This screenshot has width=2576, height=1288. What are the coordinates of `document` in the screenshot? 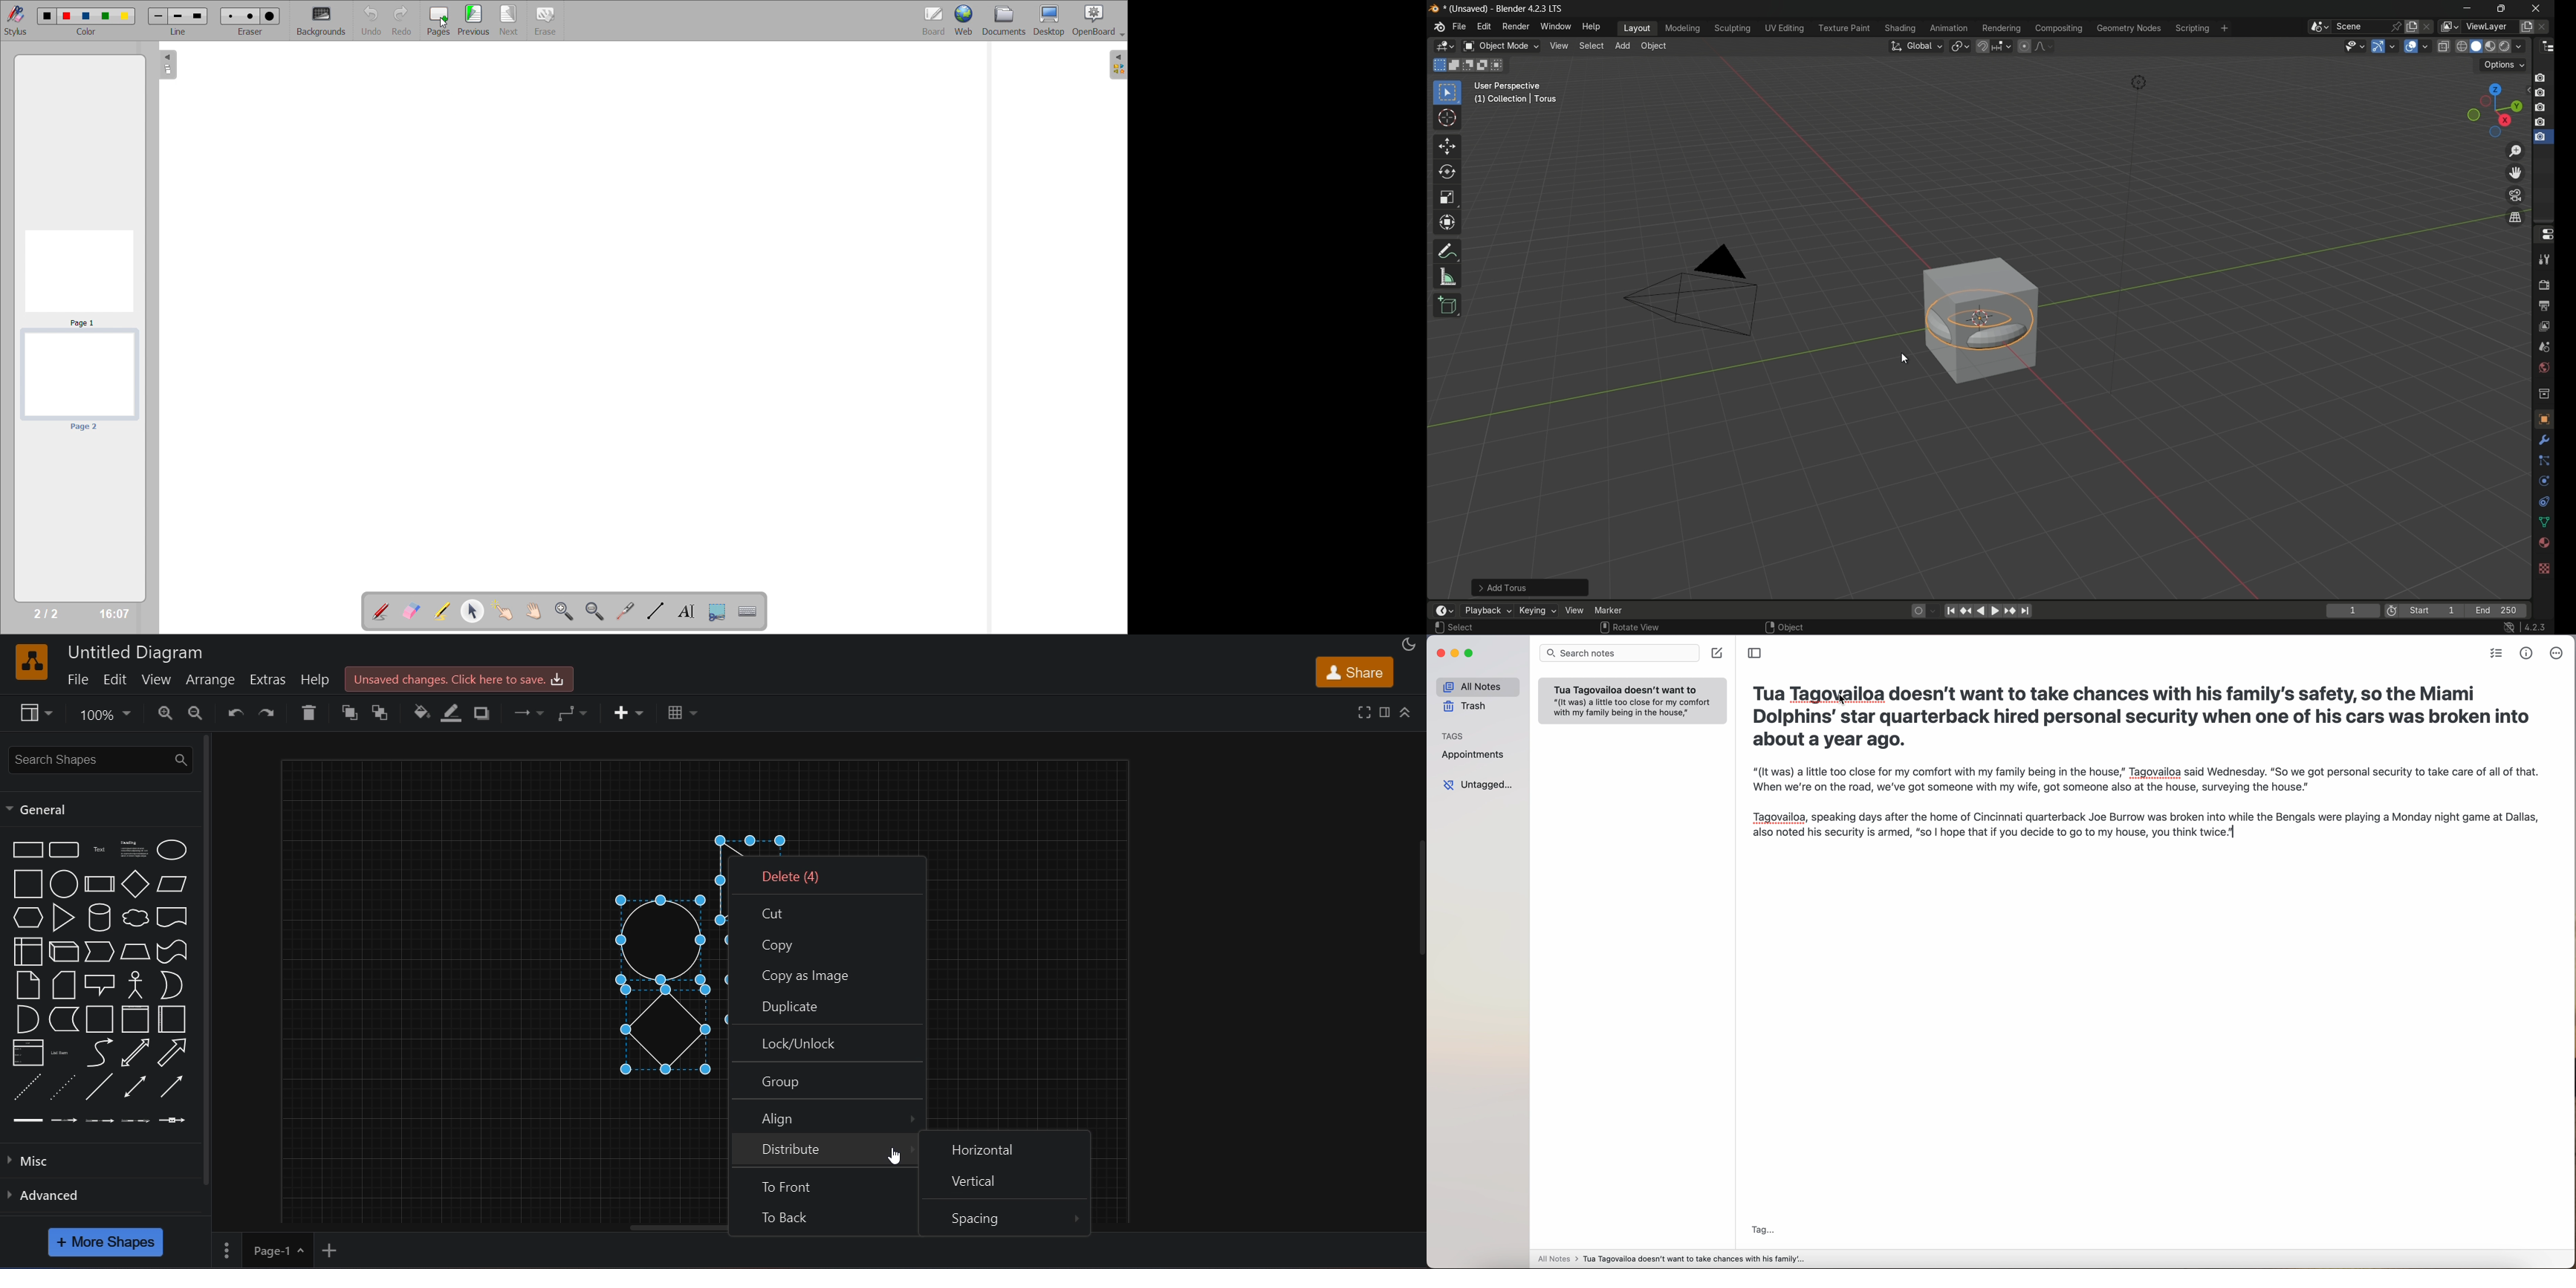 It's located at (172, 918).